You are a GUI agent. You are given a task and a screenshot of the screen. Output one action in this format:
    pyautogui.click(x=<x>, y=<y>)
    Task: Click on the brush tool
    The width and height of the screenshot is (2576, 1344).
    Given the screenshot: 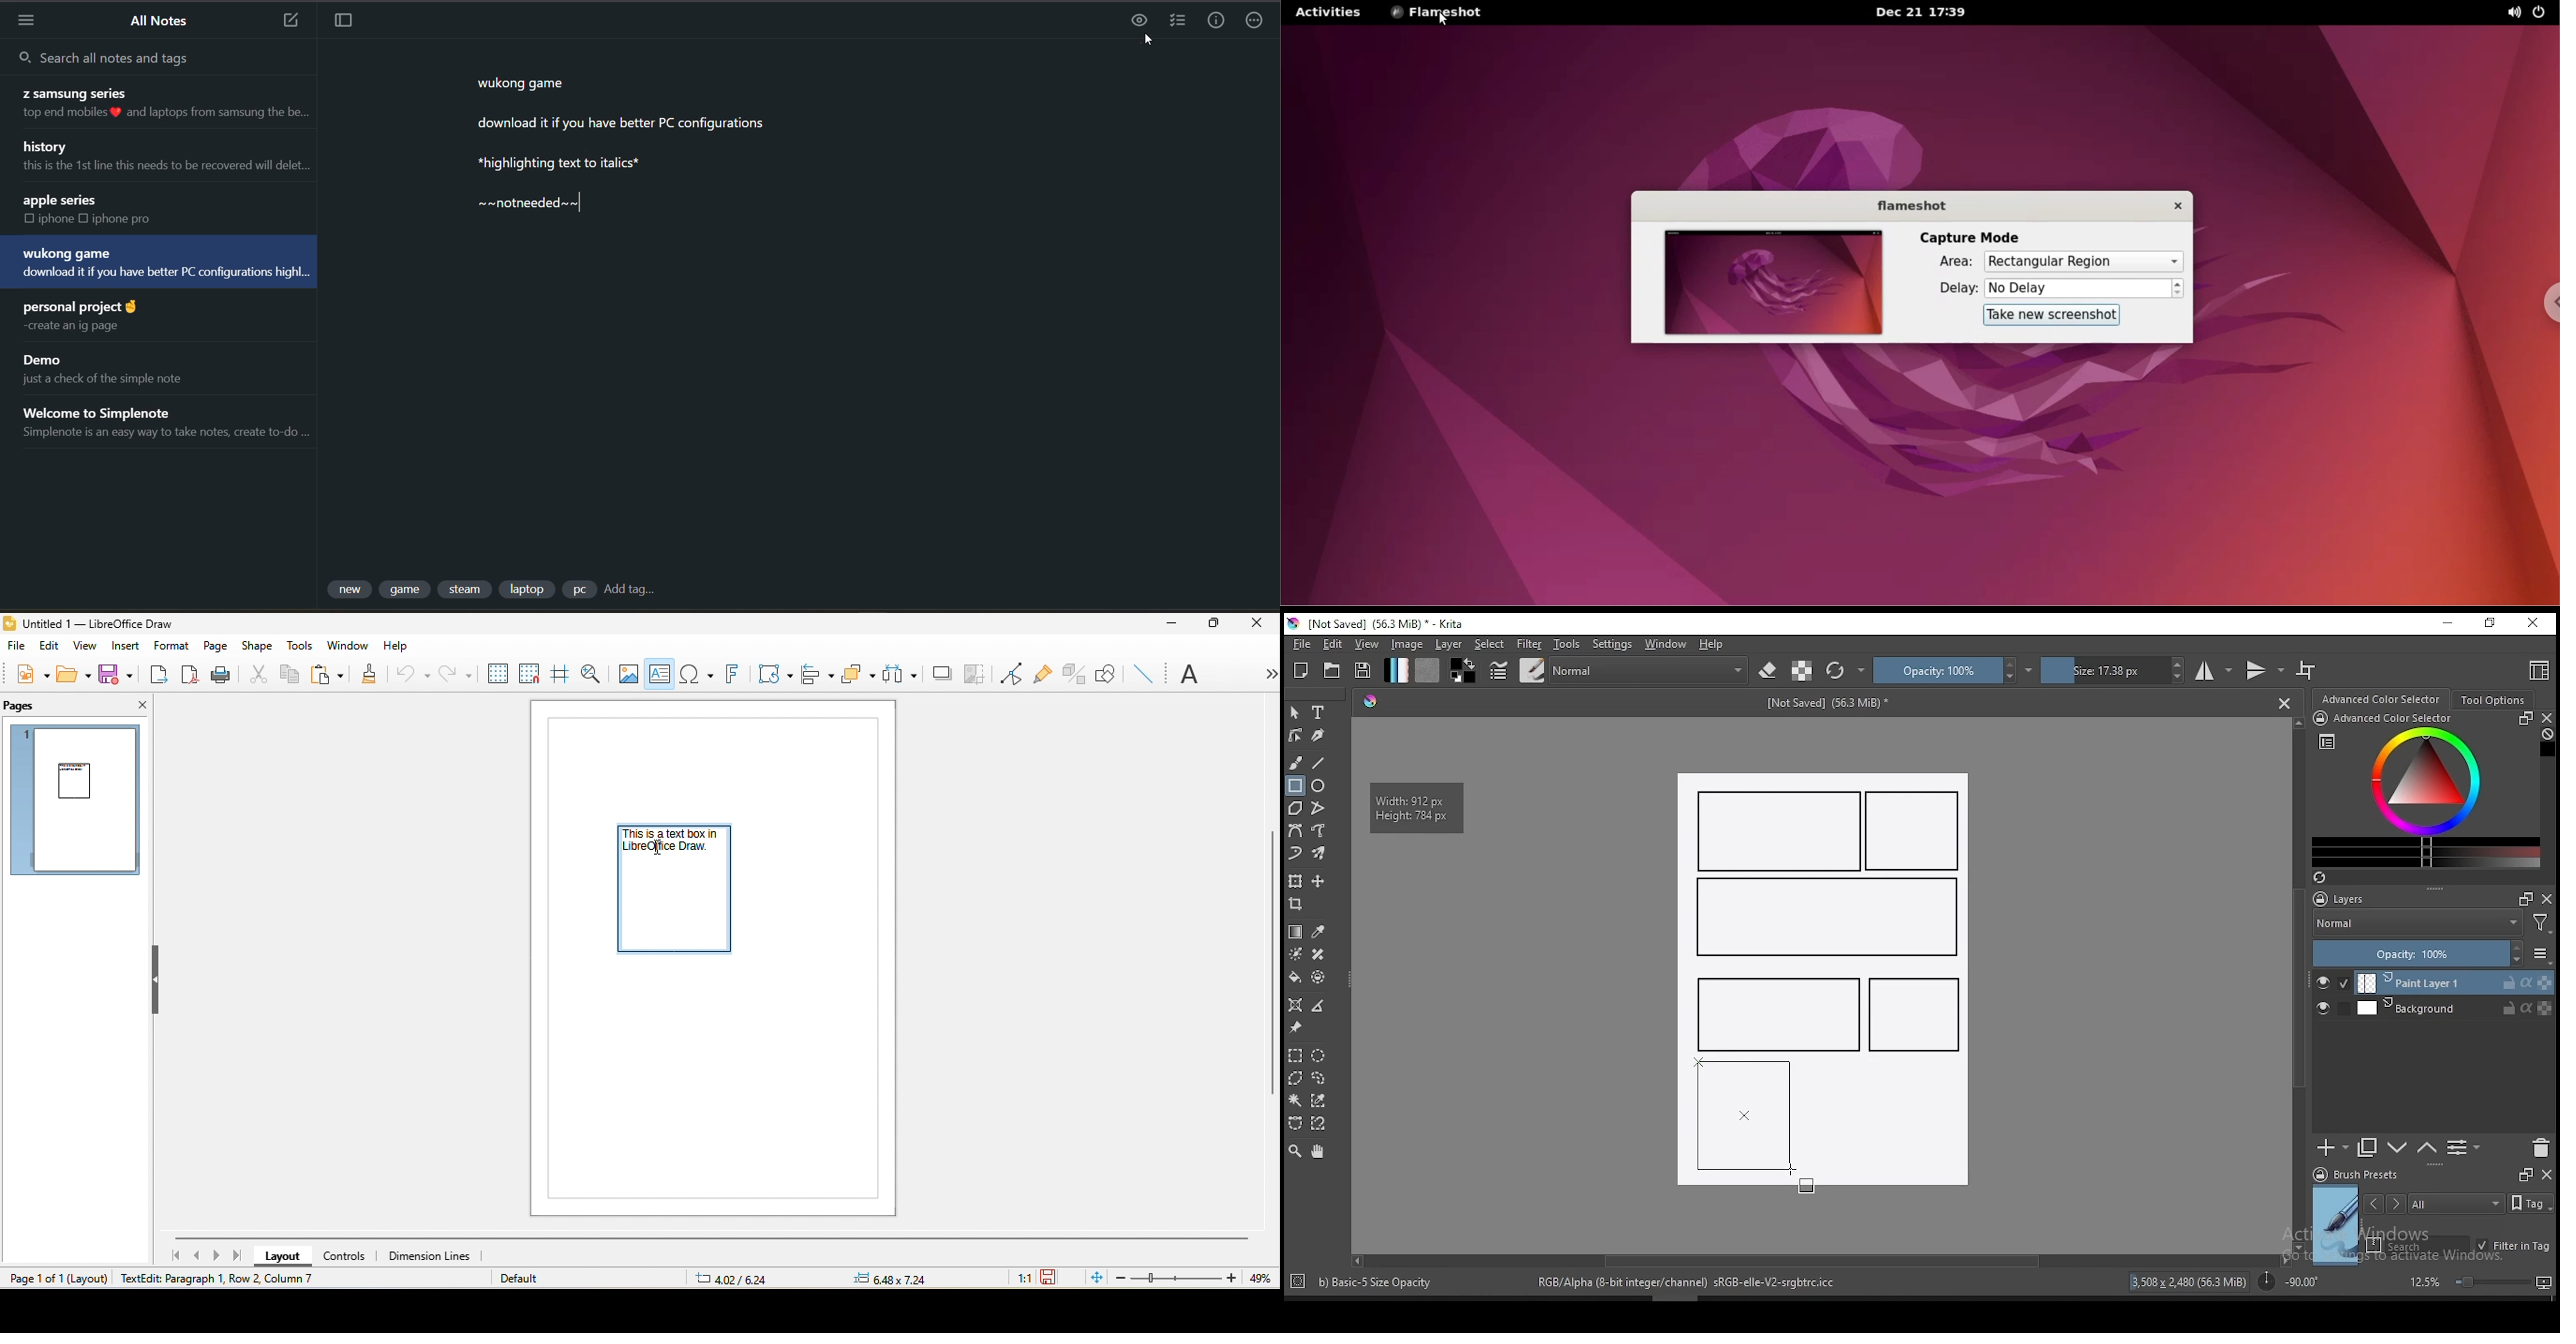 What is the action you would take?
    pyautogui.click(x=1297, y=762)
    